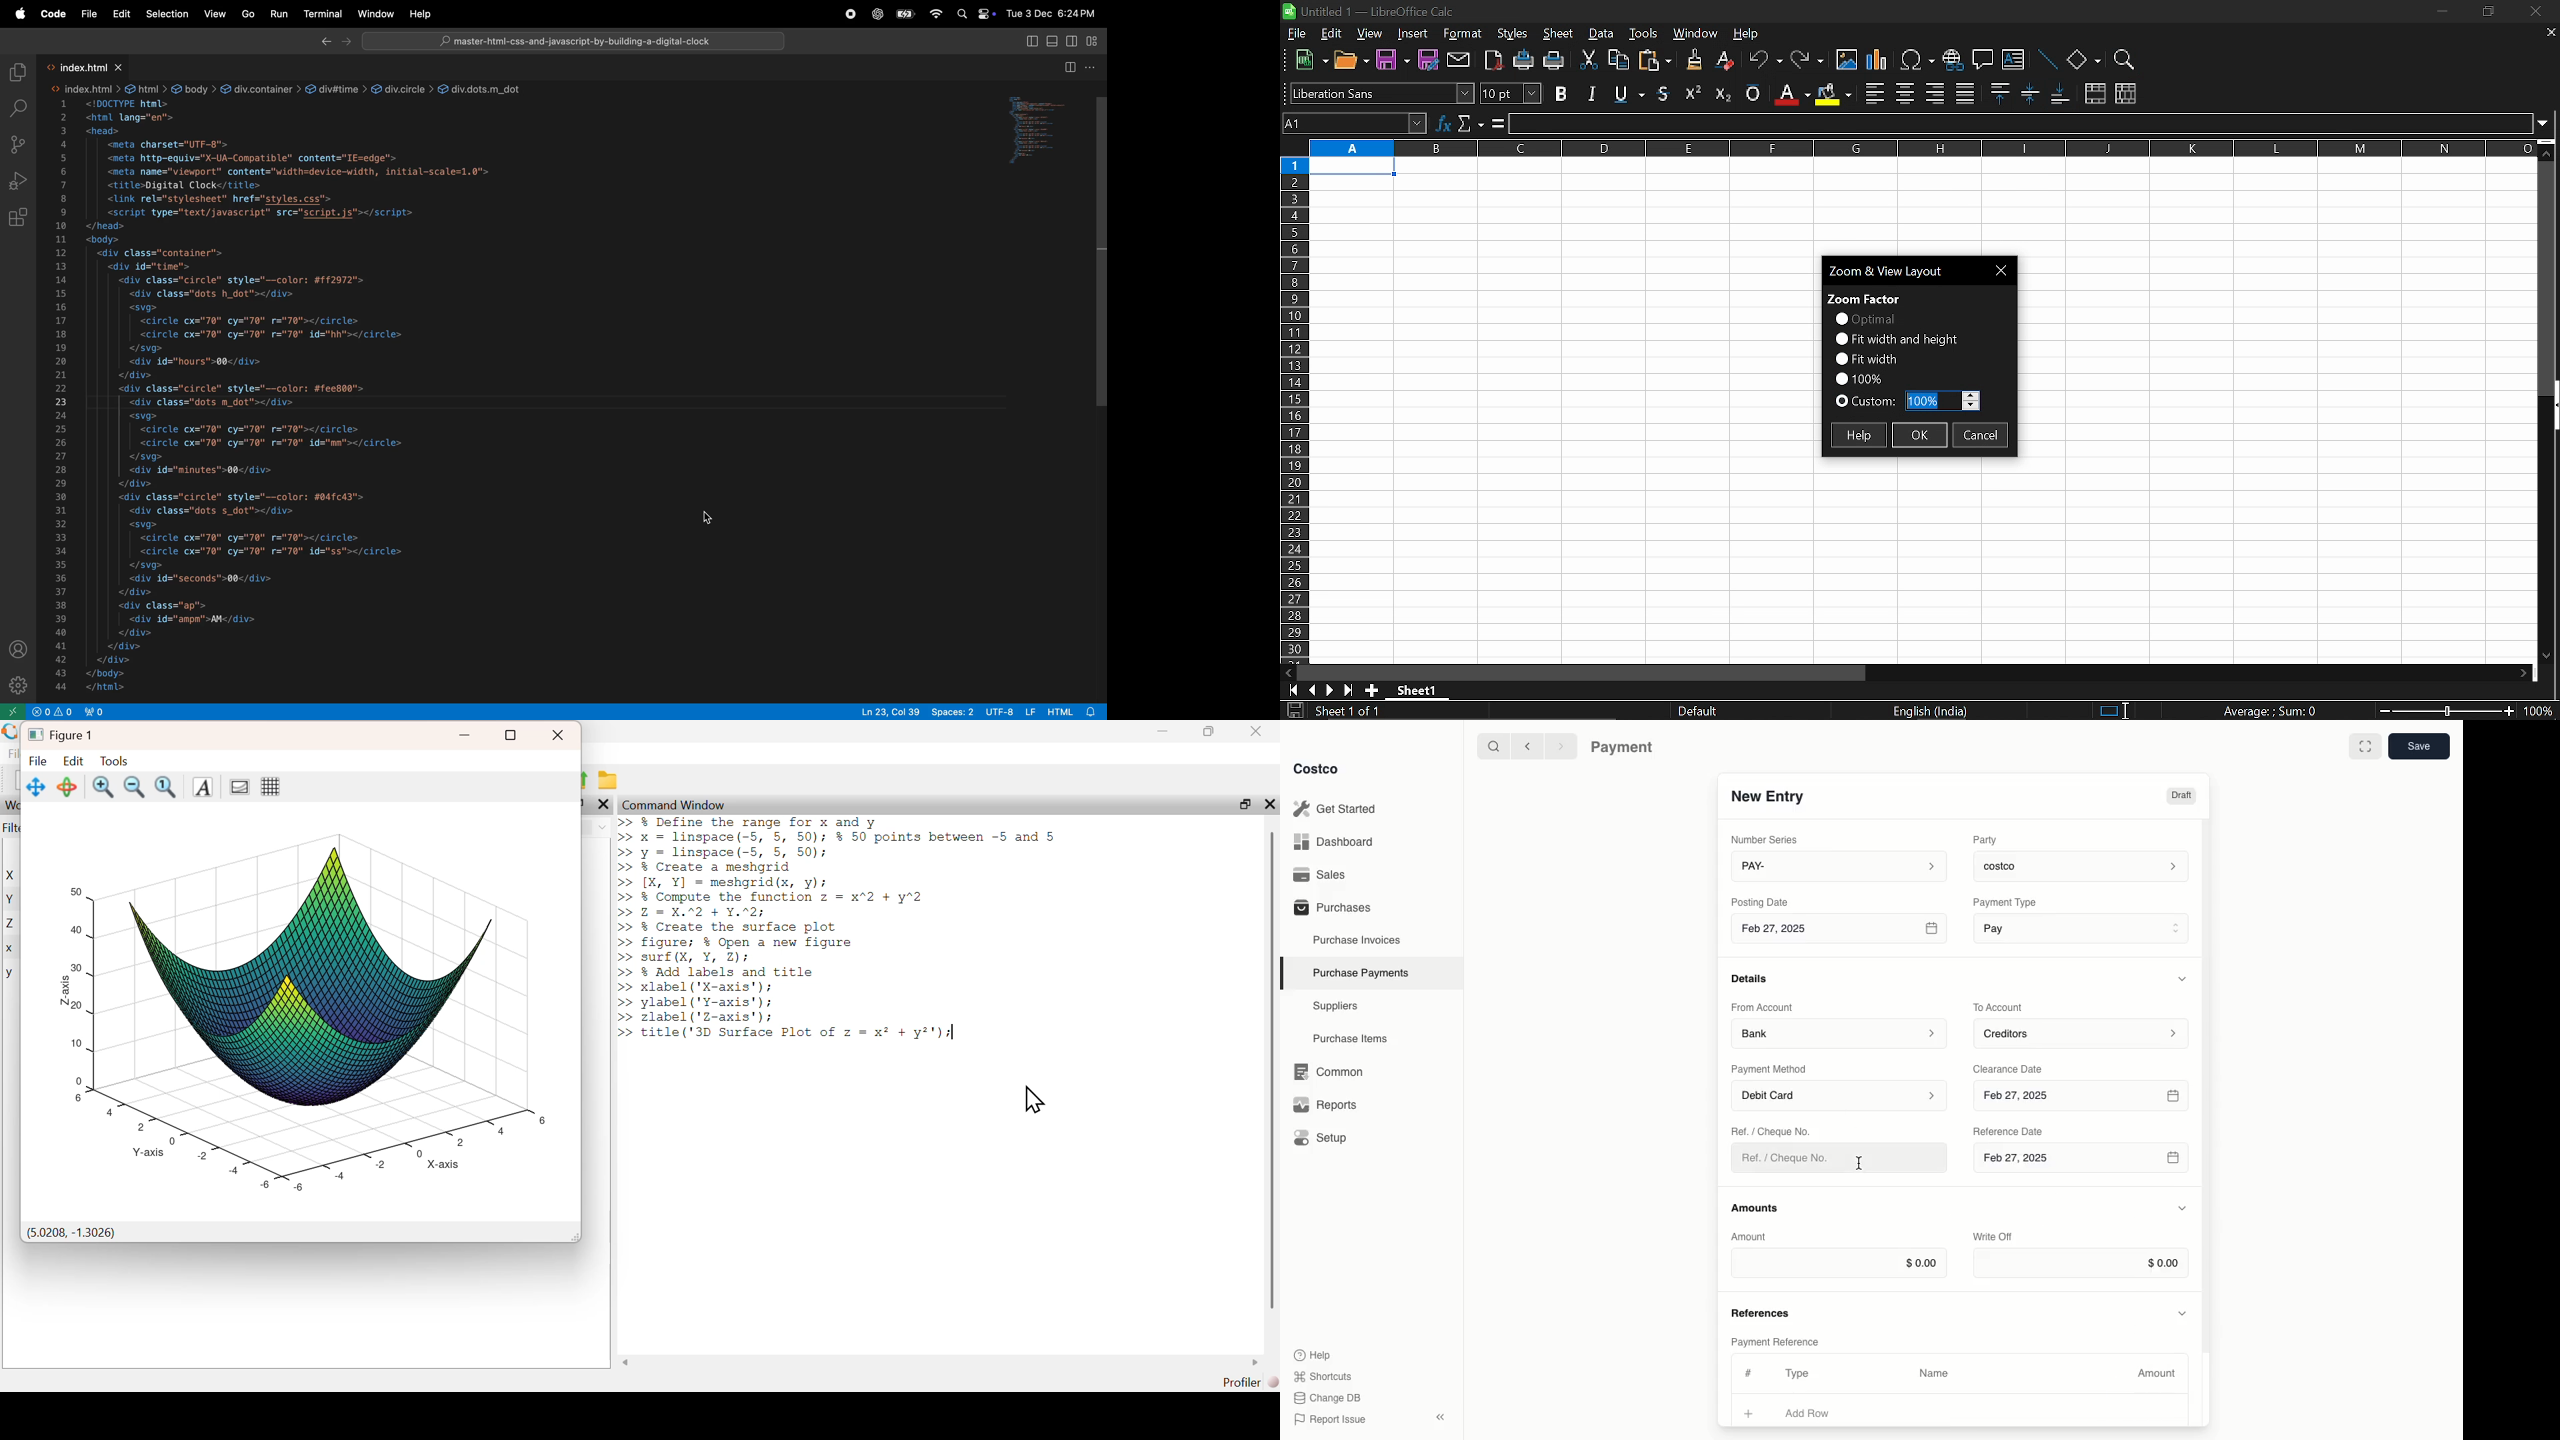 The image size is (2576, 1456). Describe the element at coordinates (604, 804) in the screenshot. I see `close` at that location.